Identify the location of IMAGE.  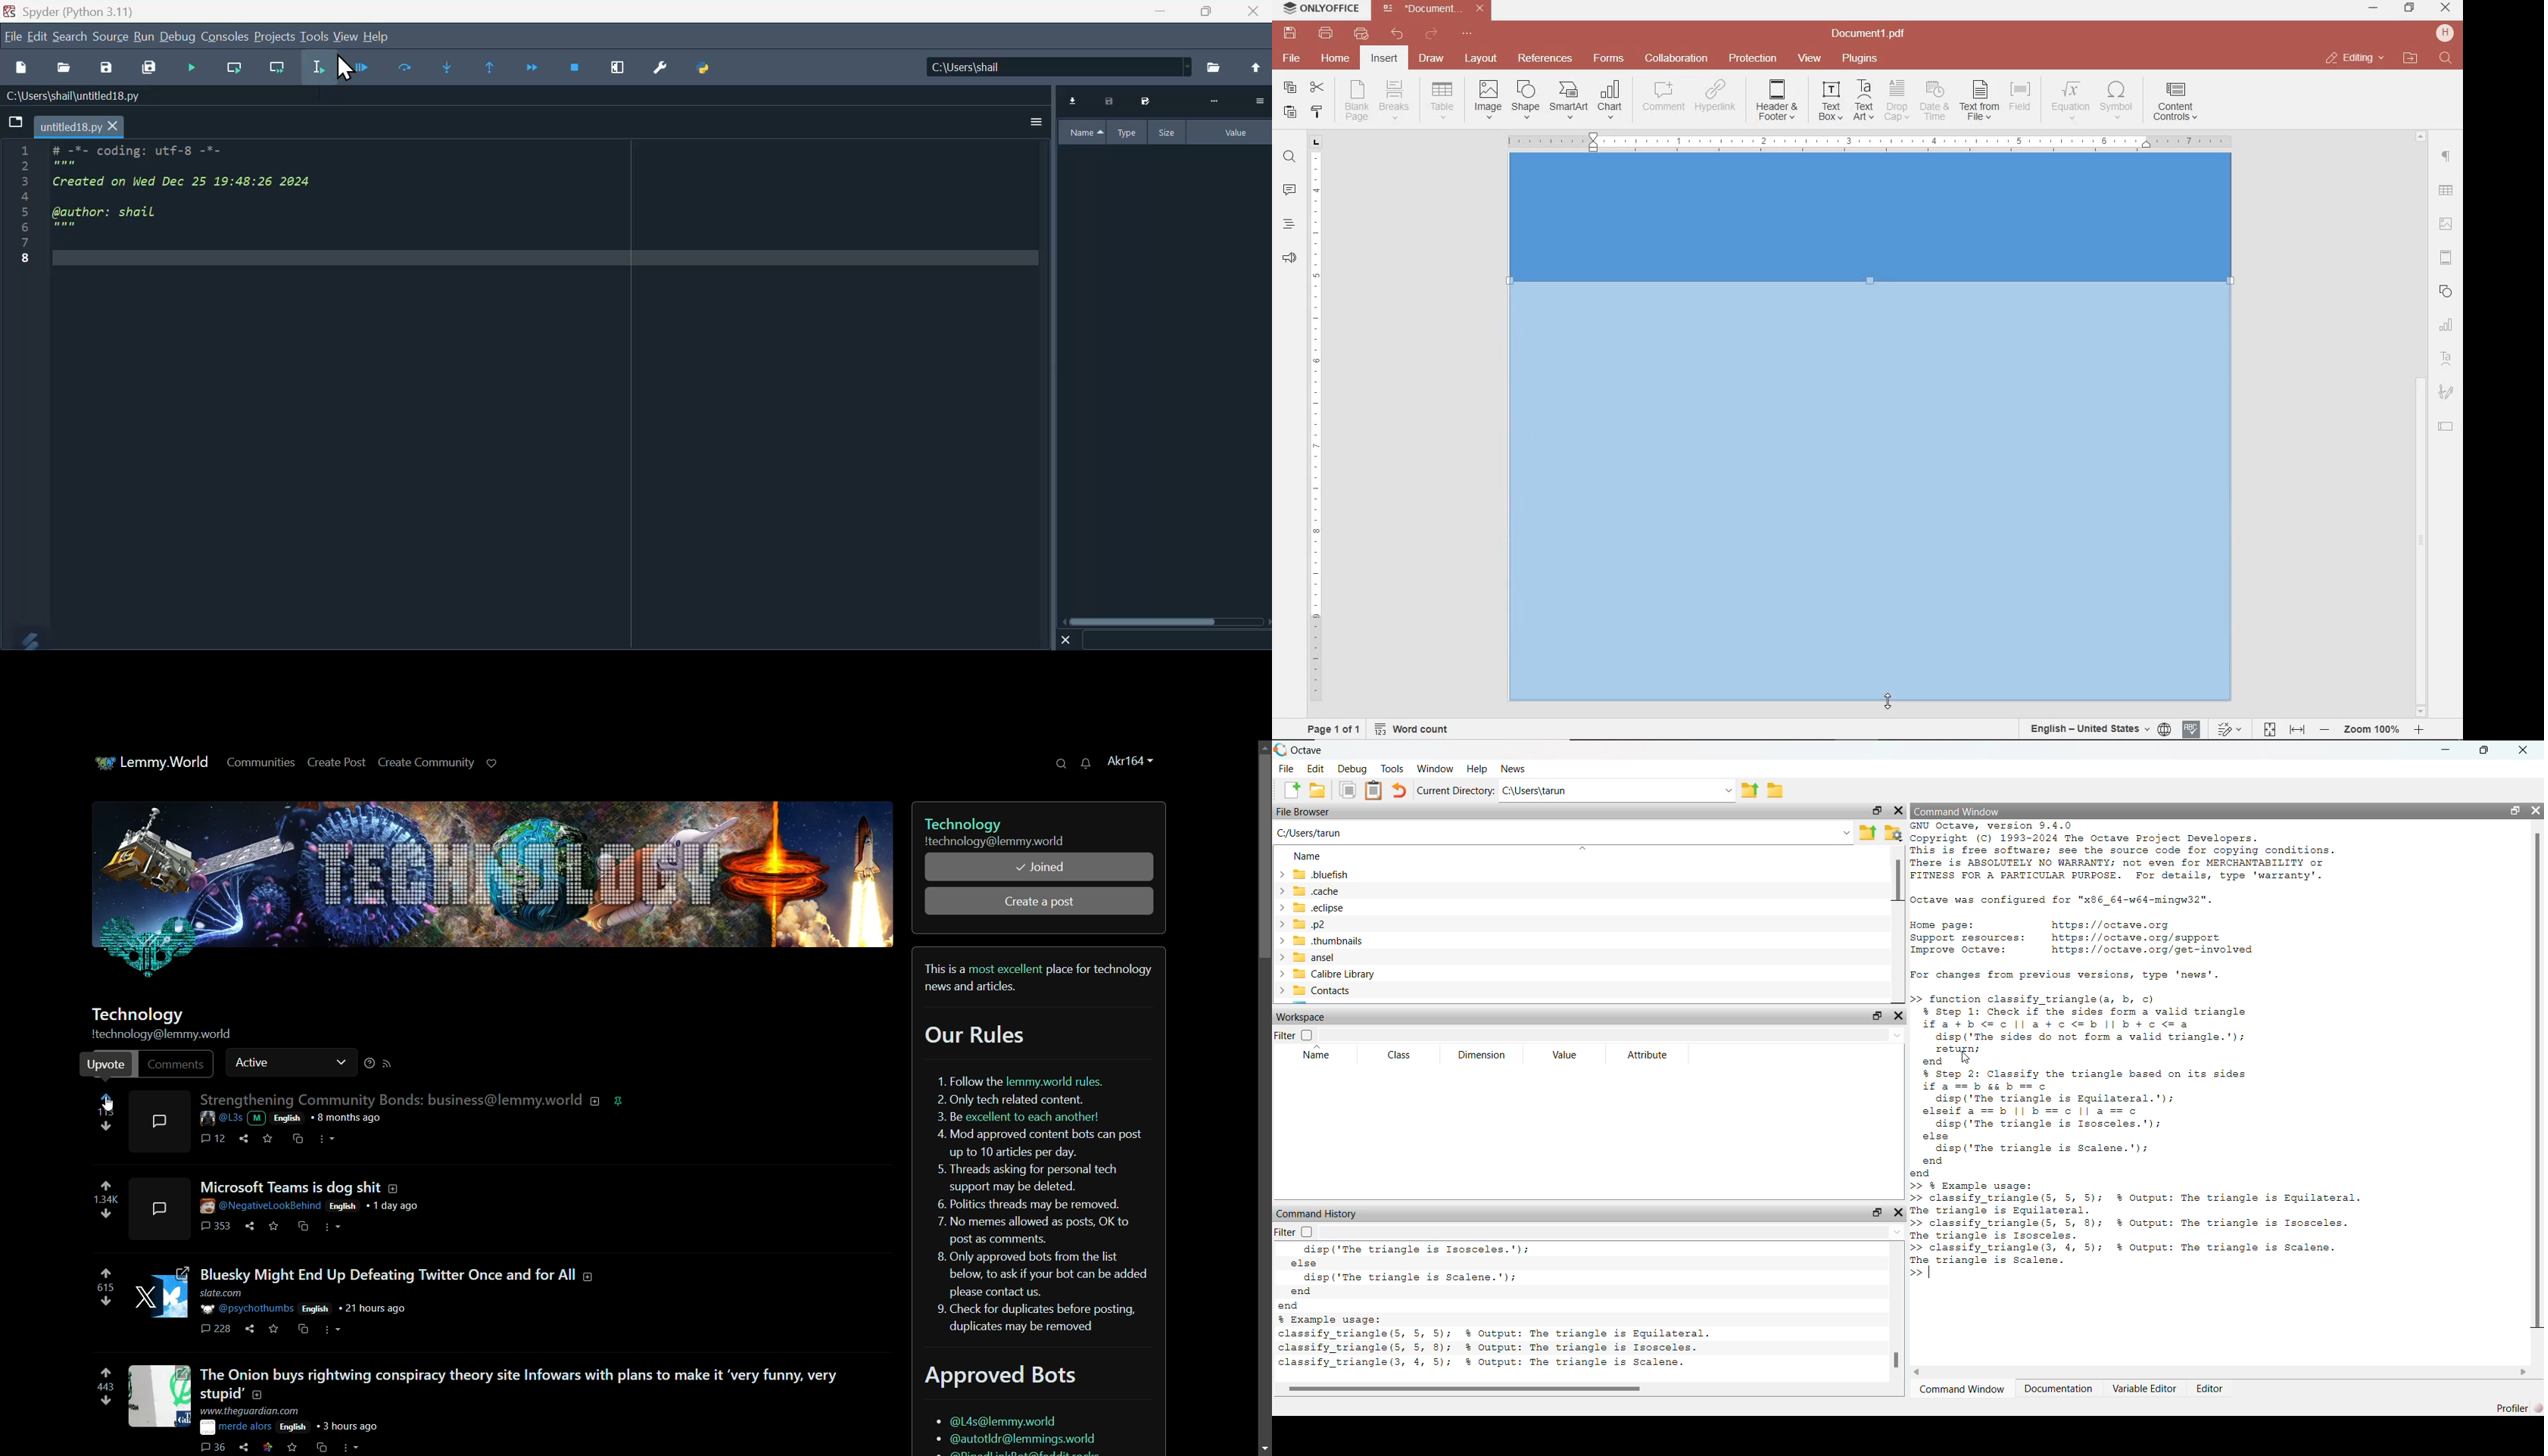
(2447, 226).